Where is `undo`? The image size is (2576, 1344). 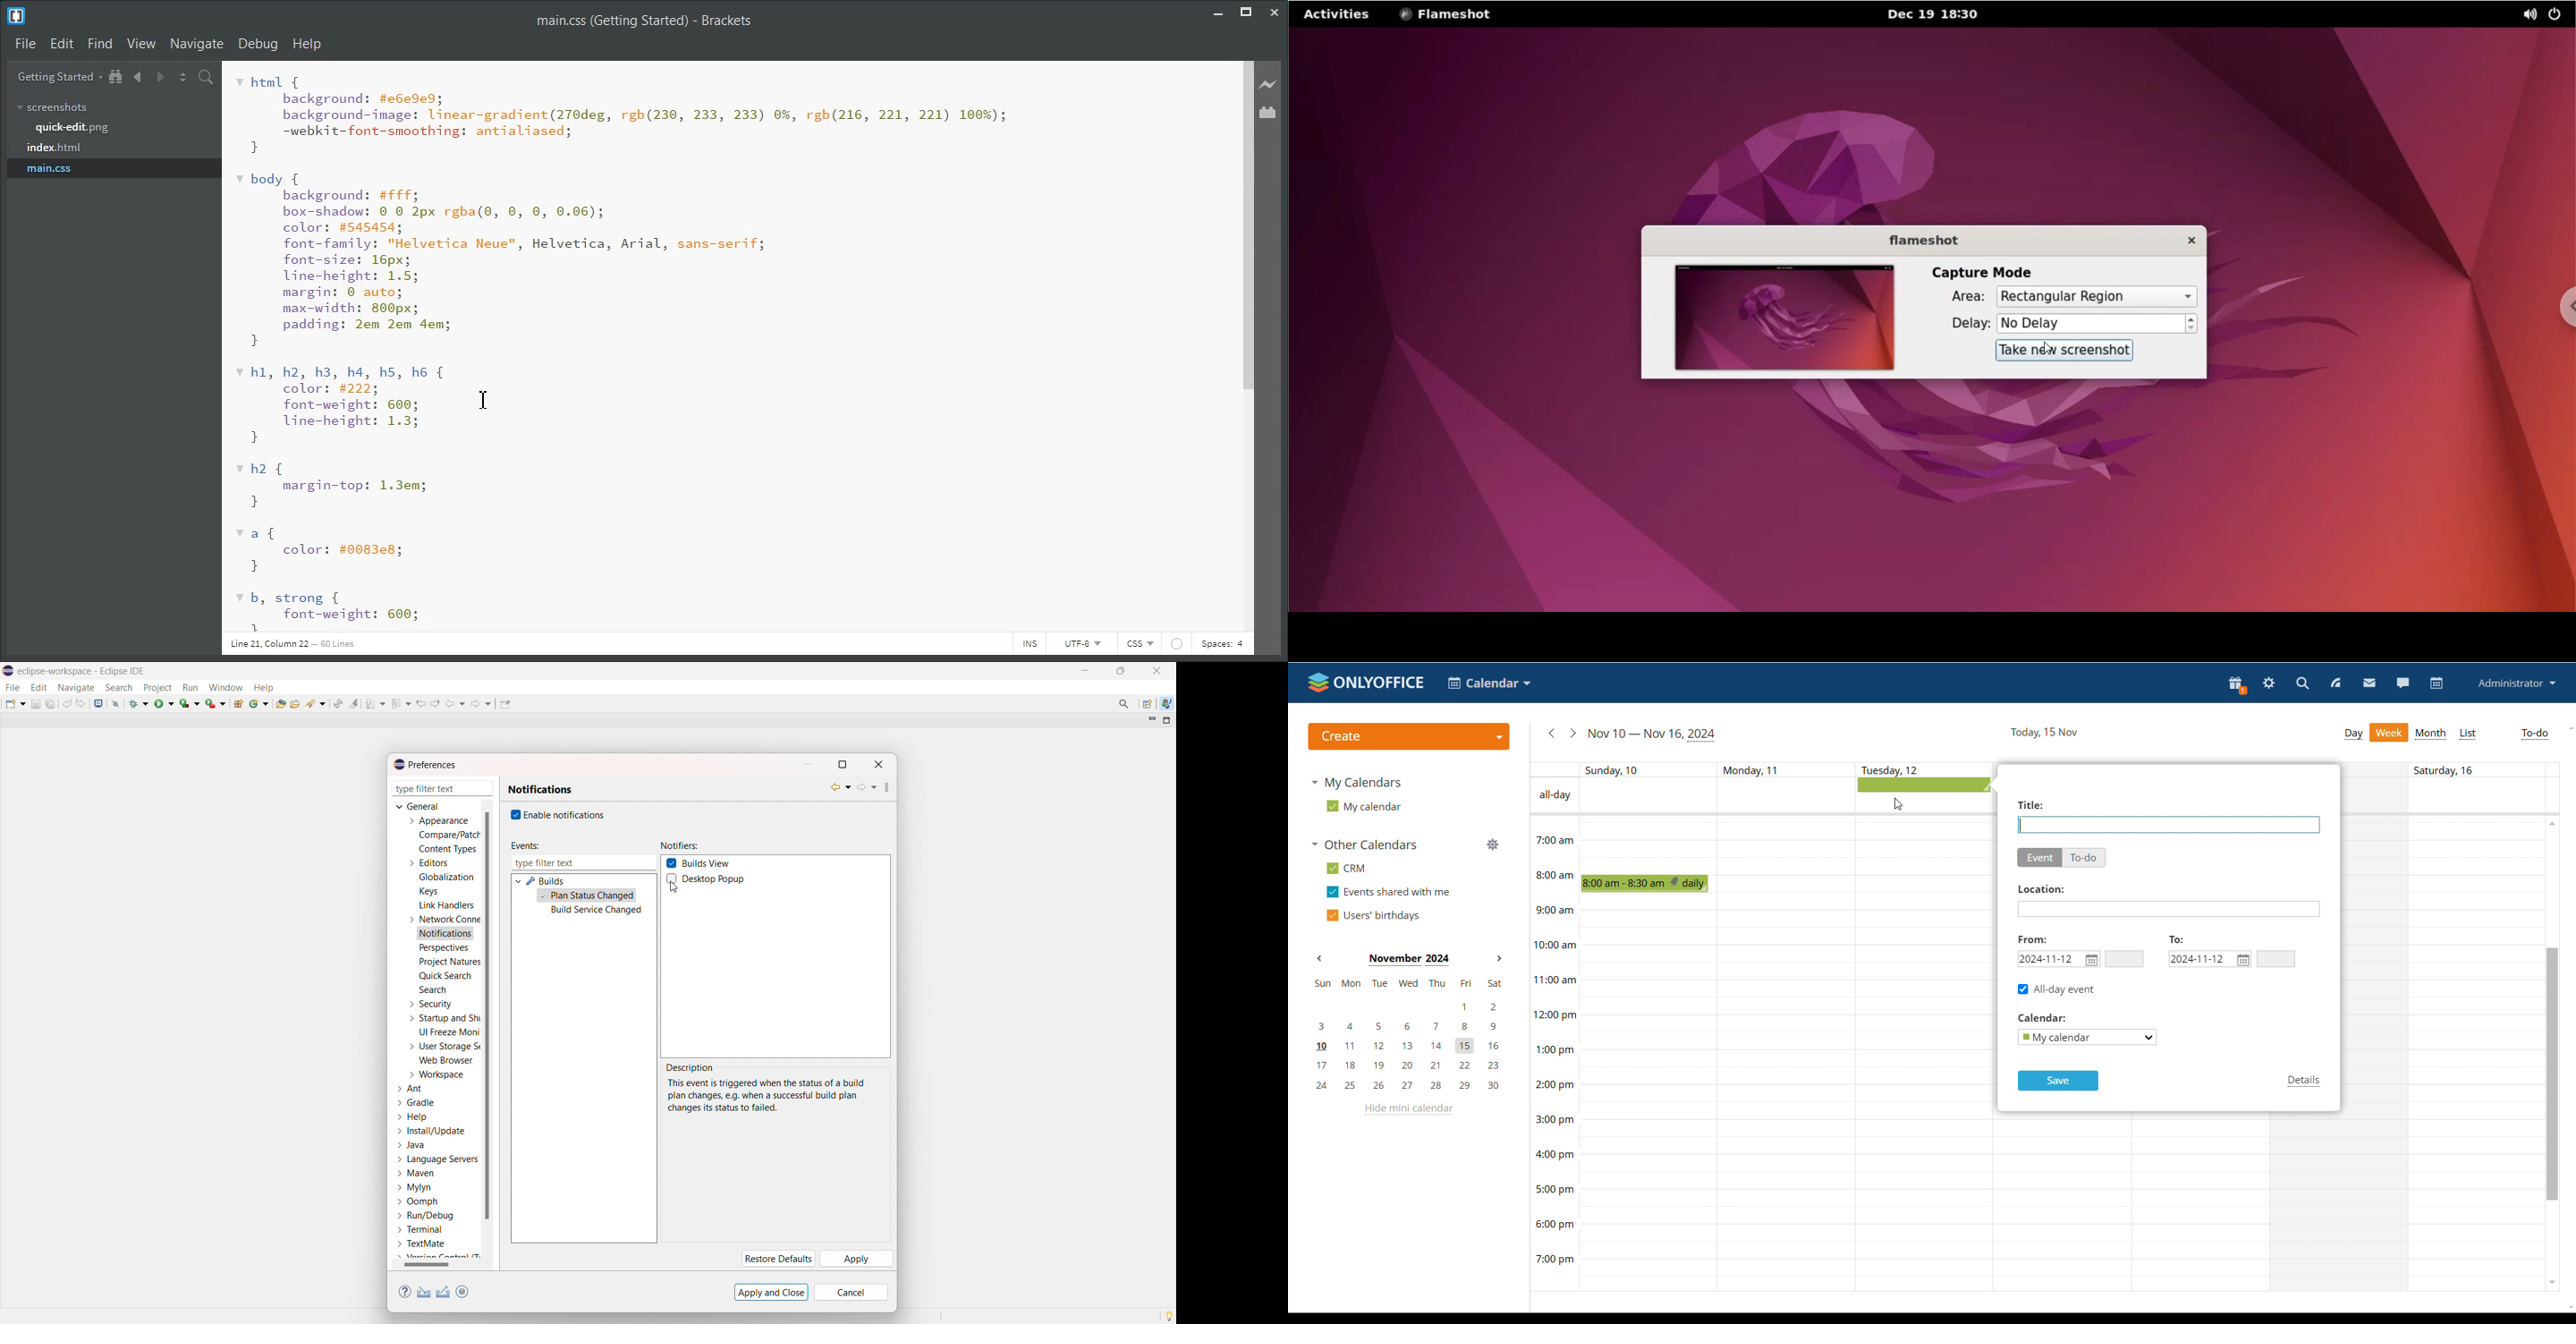
undo is located at coordinates (67, 704).